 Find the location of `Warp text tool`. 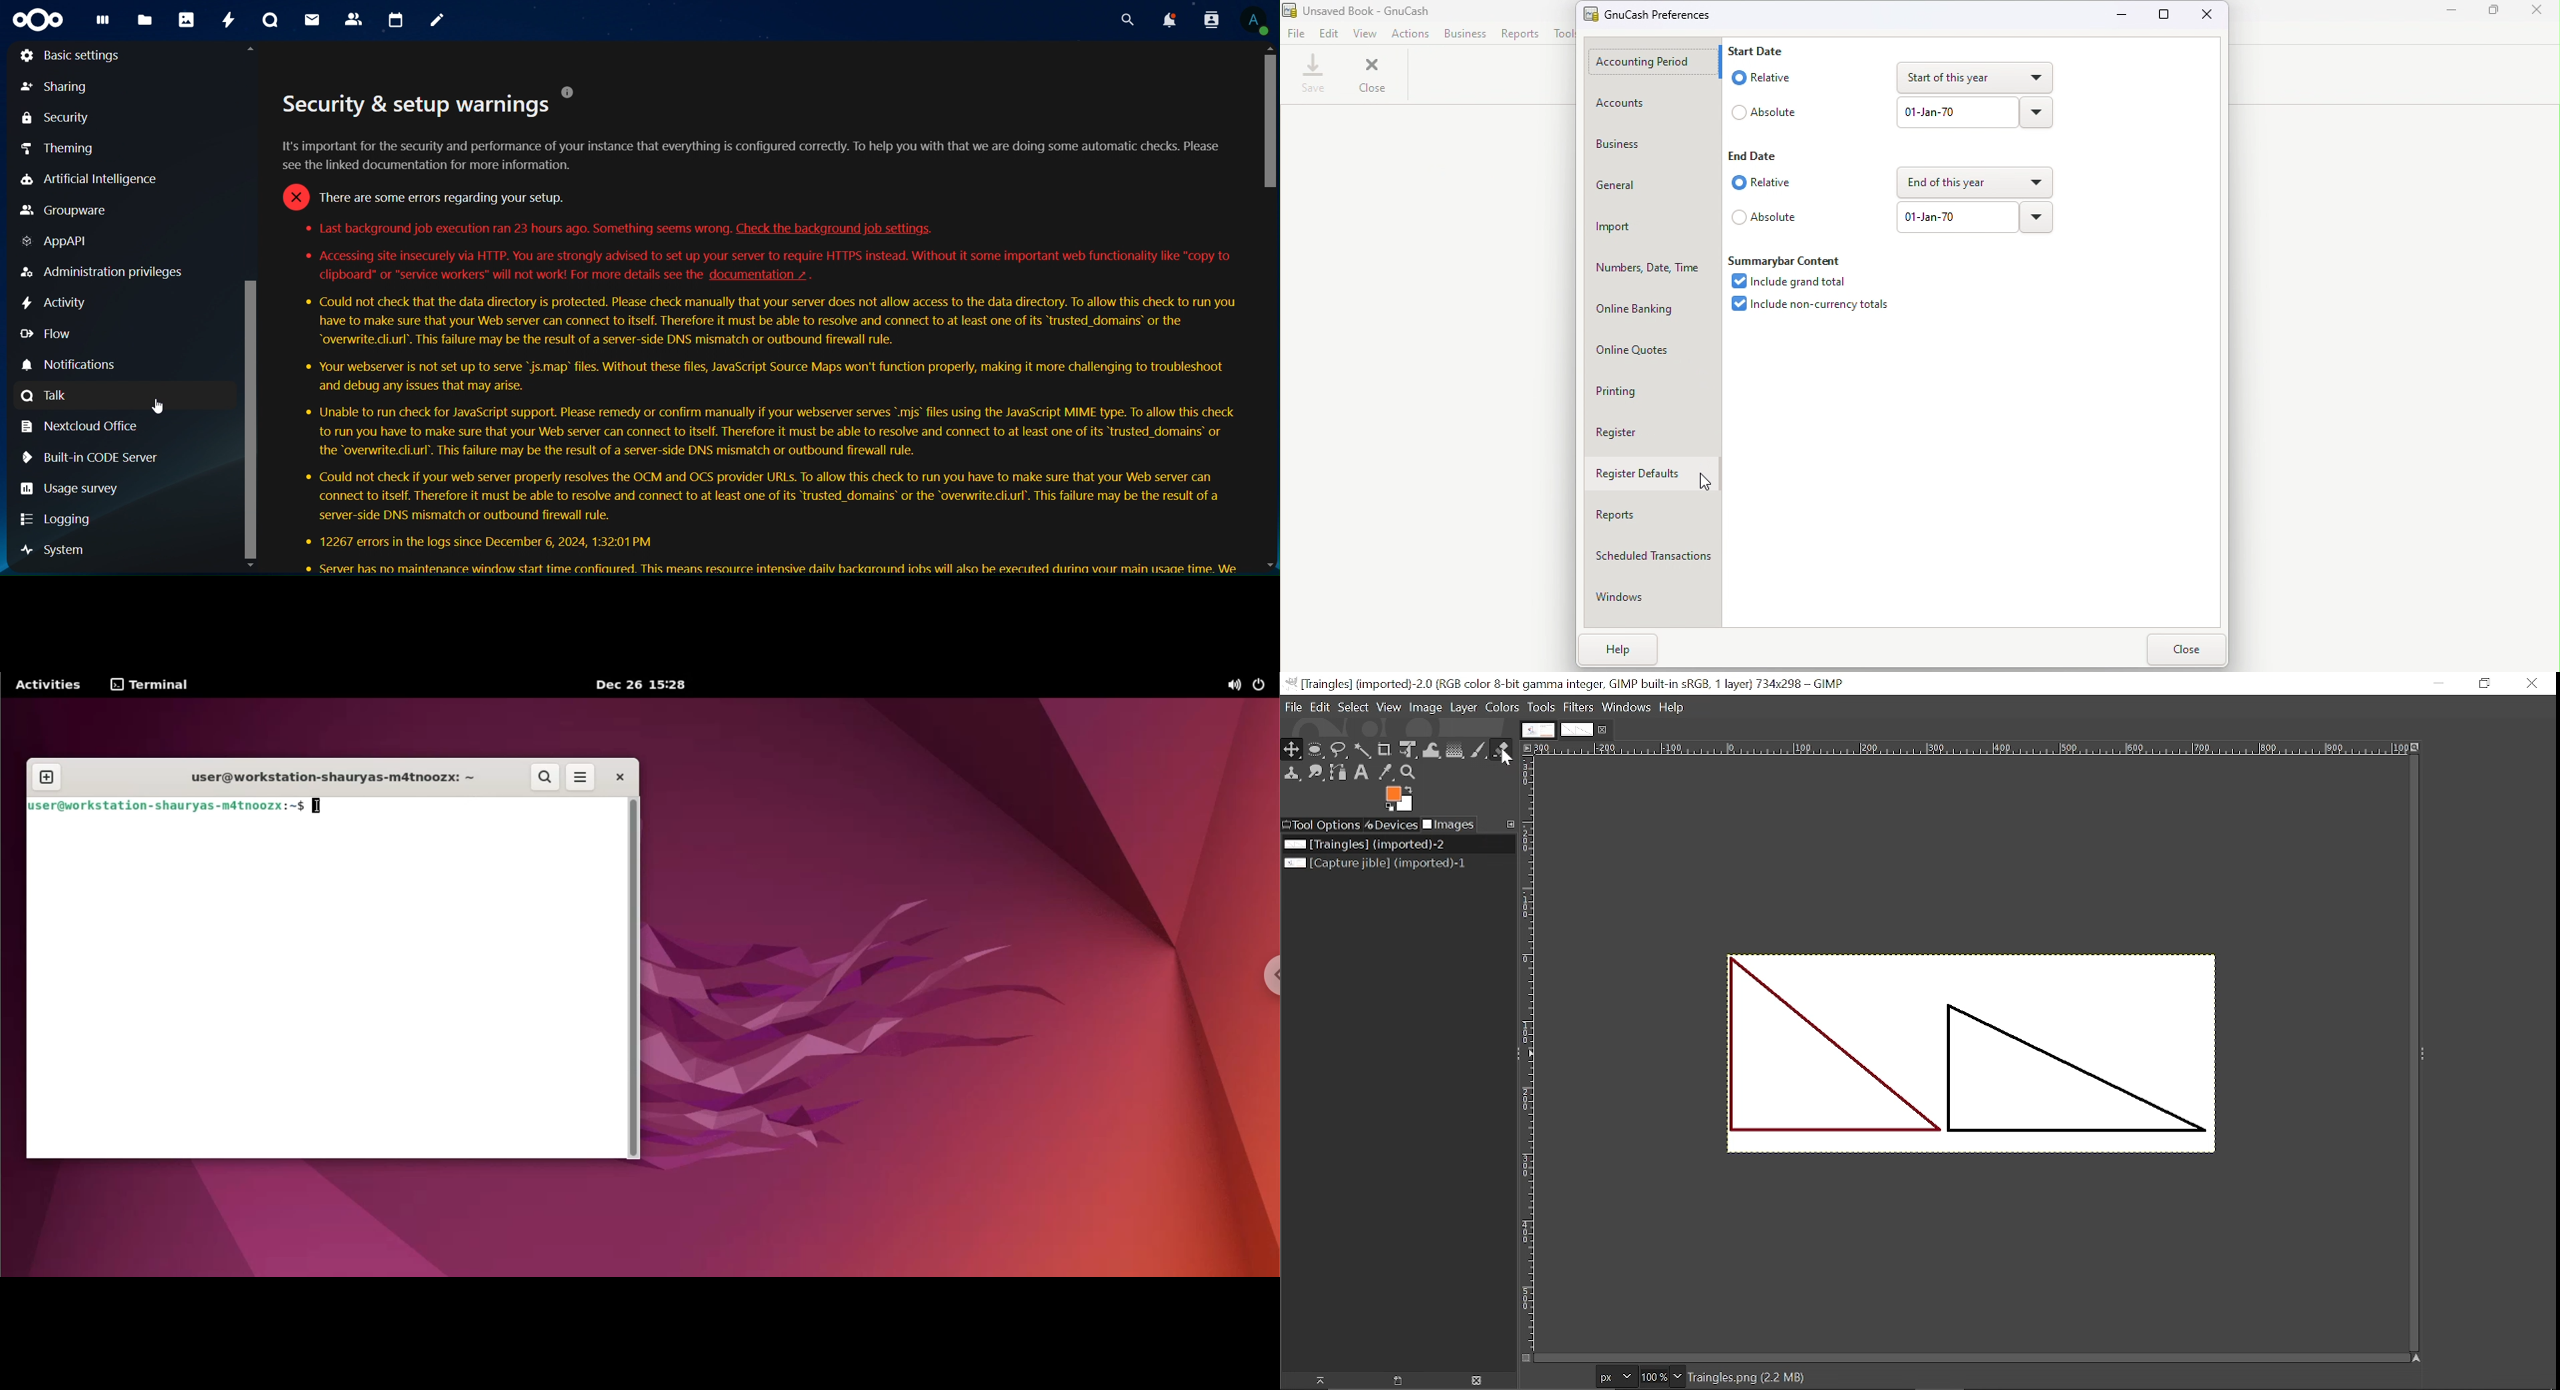

Warp text tool is located at coordinates (1433, 749).